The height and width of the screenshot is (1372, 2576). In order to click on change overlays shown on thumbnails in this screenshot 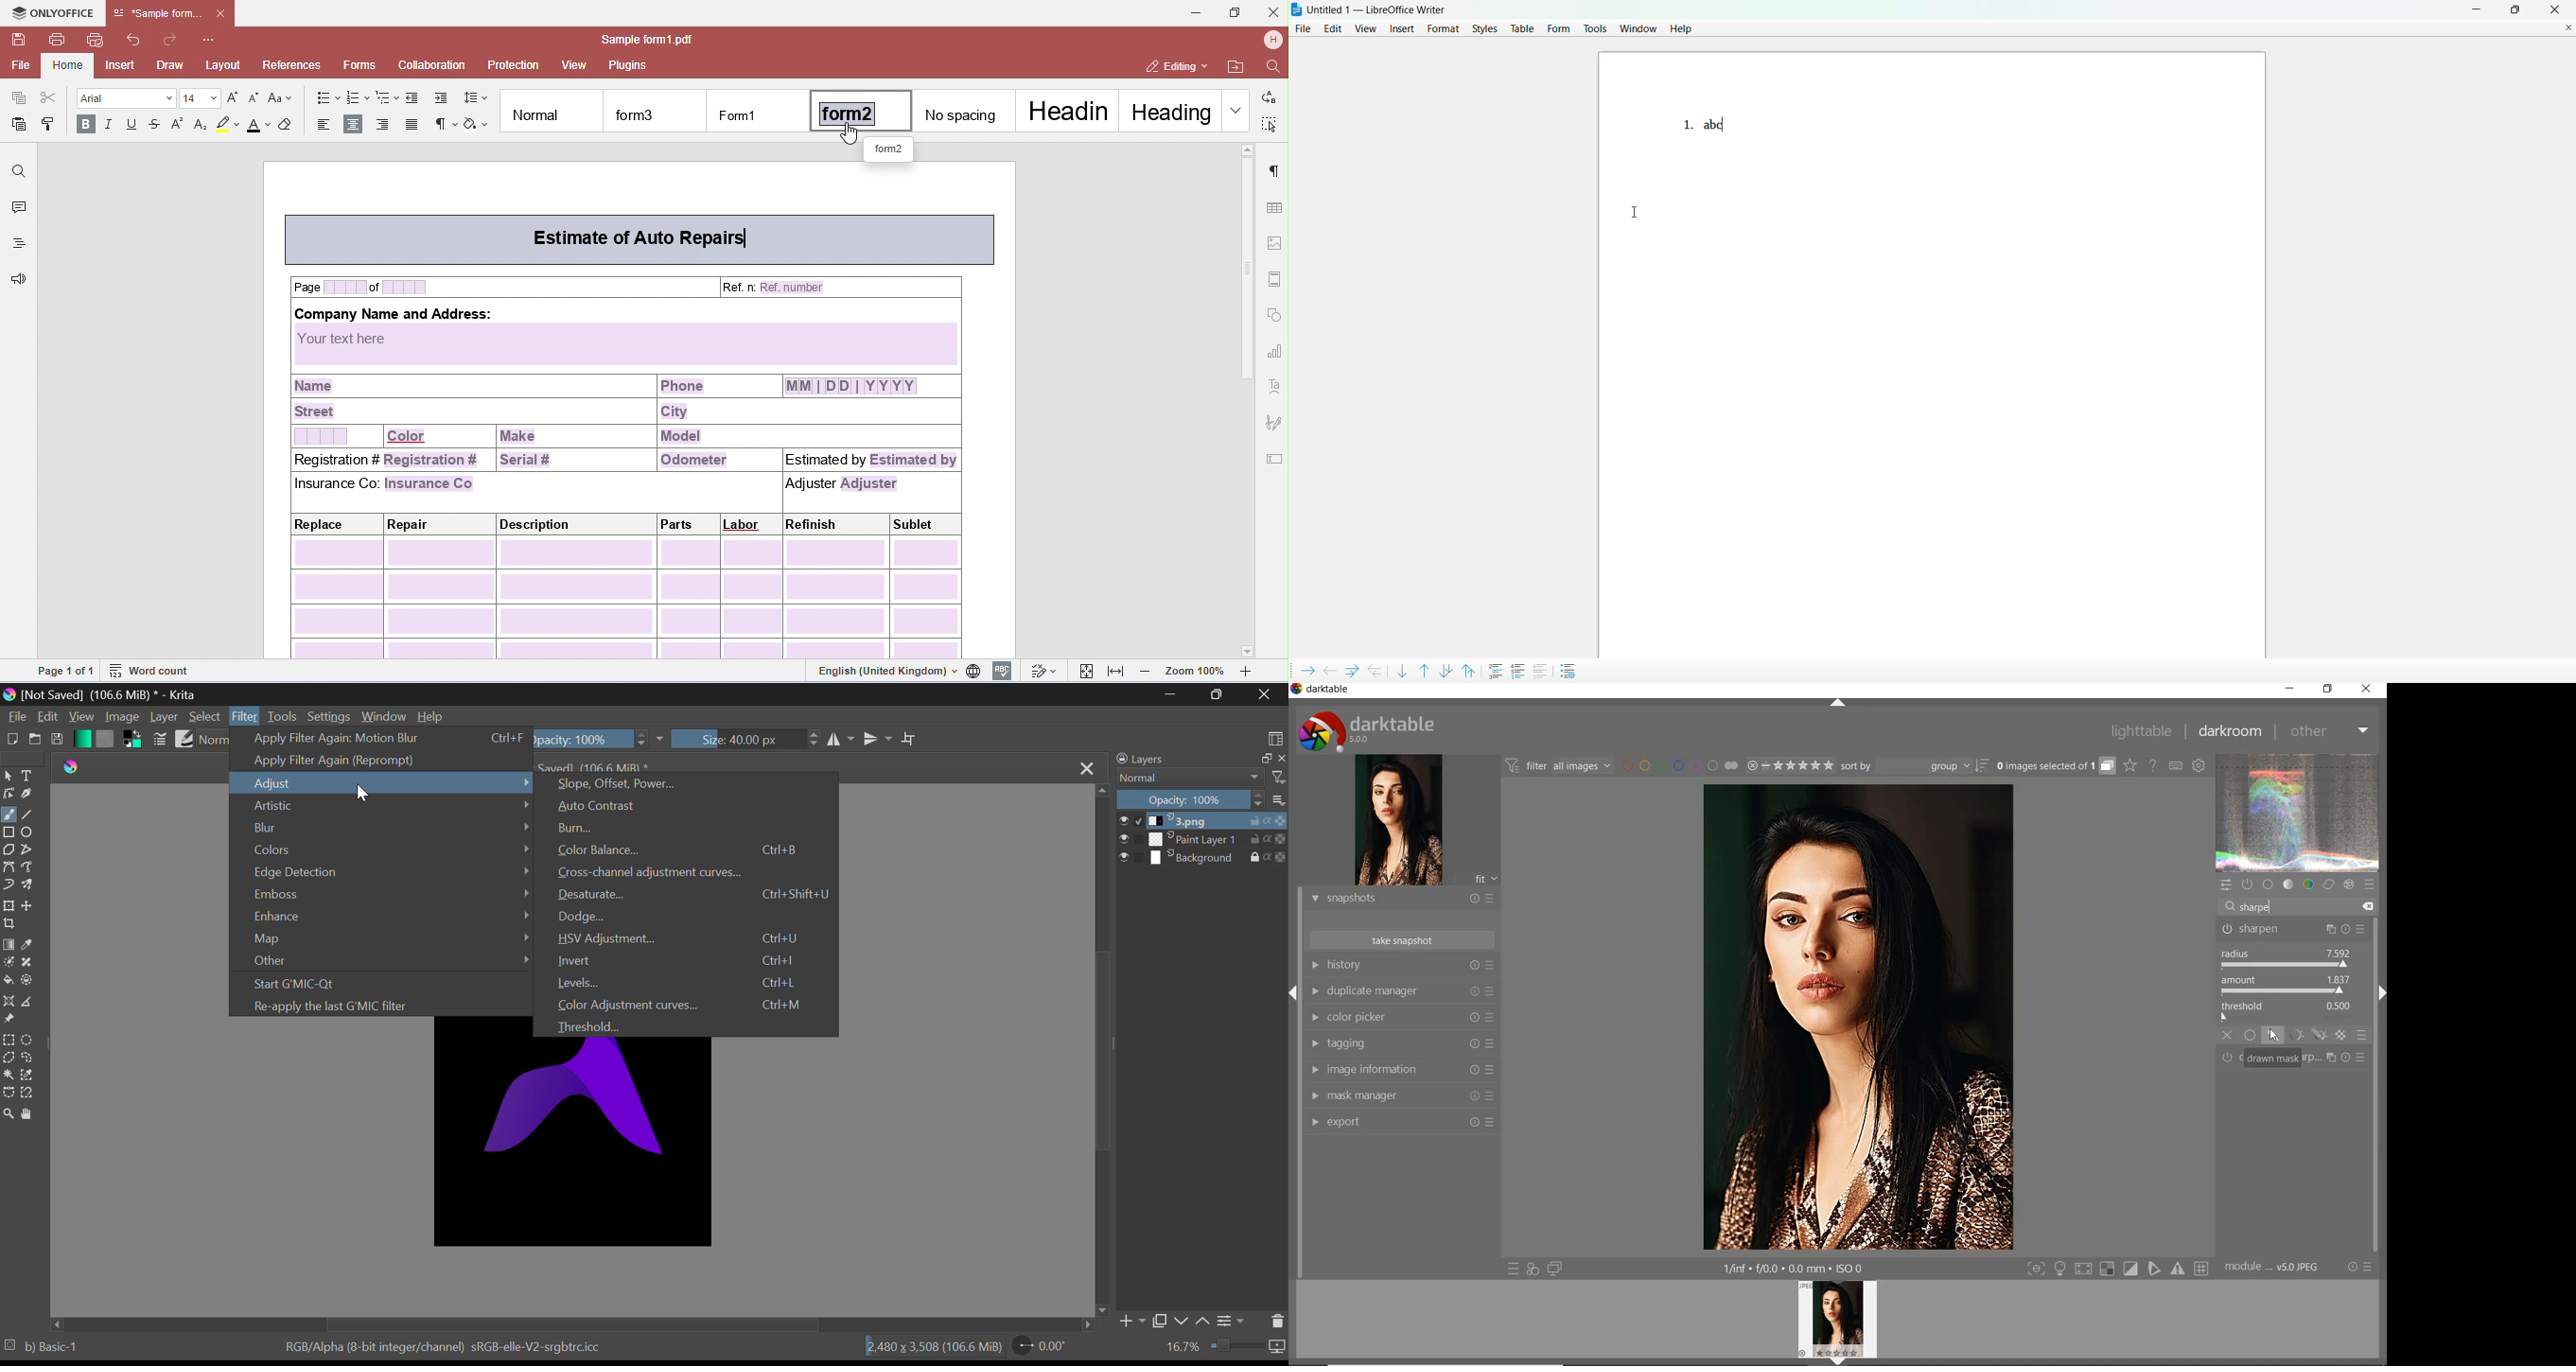, I will do `click(2130, 766)`.